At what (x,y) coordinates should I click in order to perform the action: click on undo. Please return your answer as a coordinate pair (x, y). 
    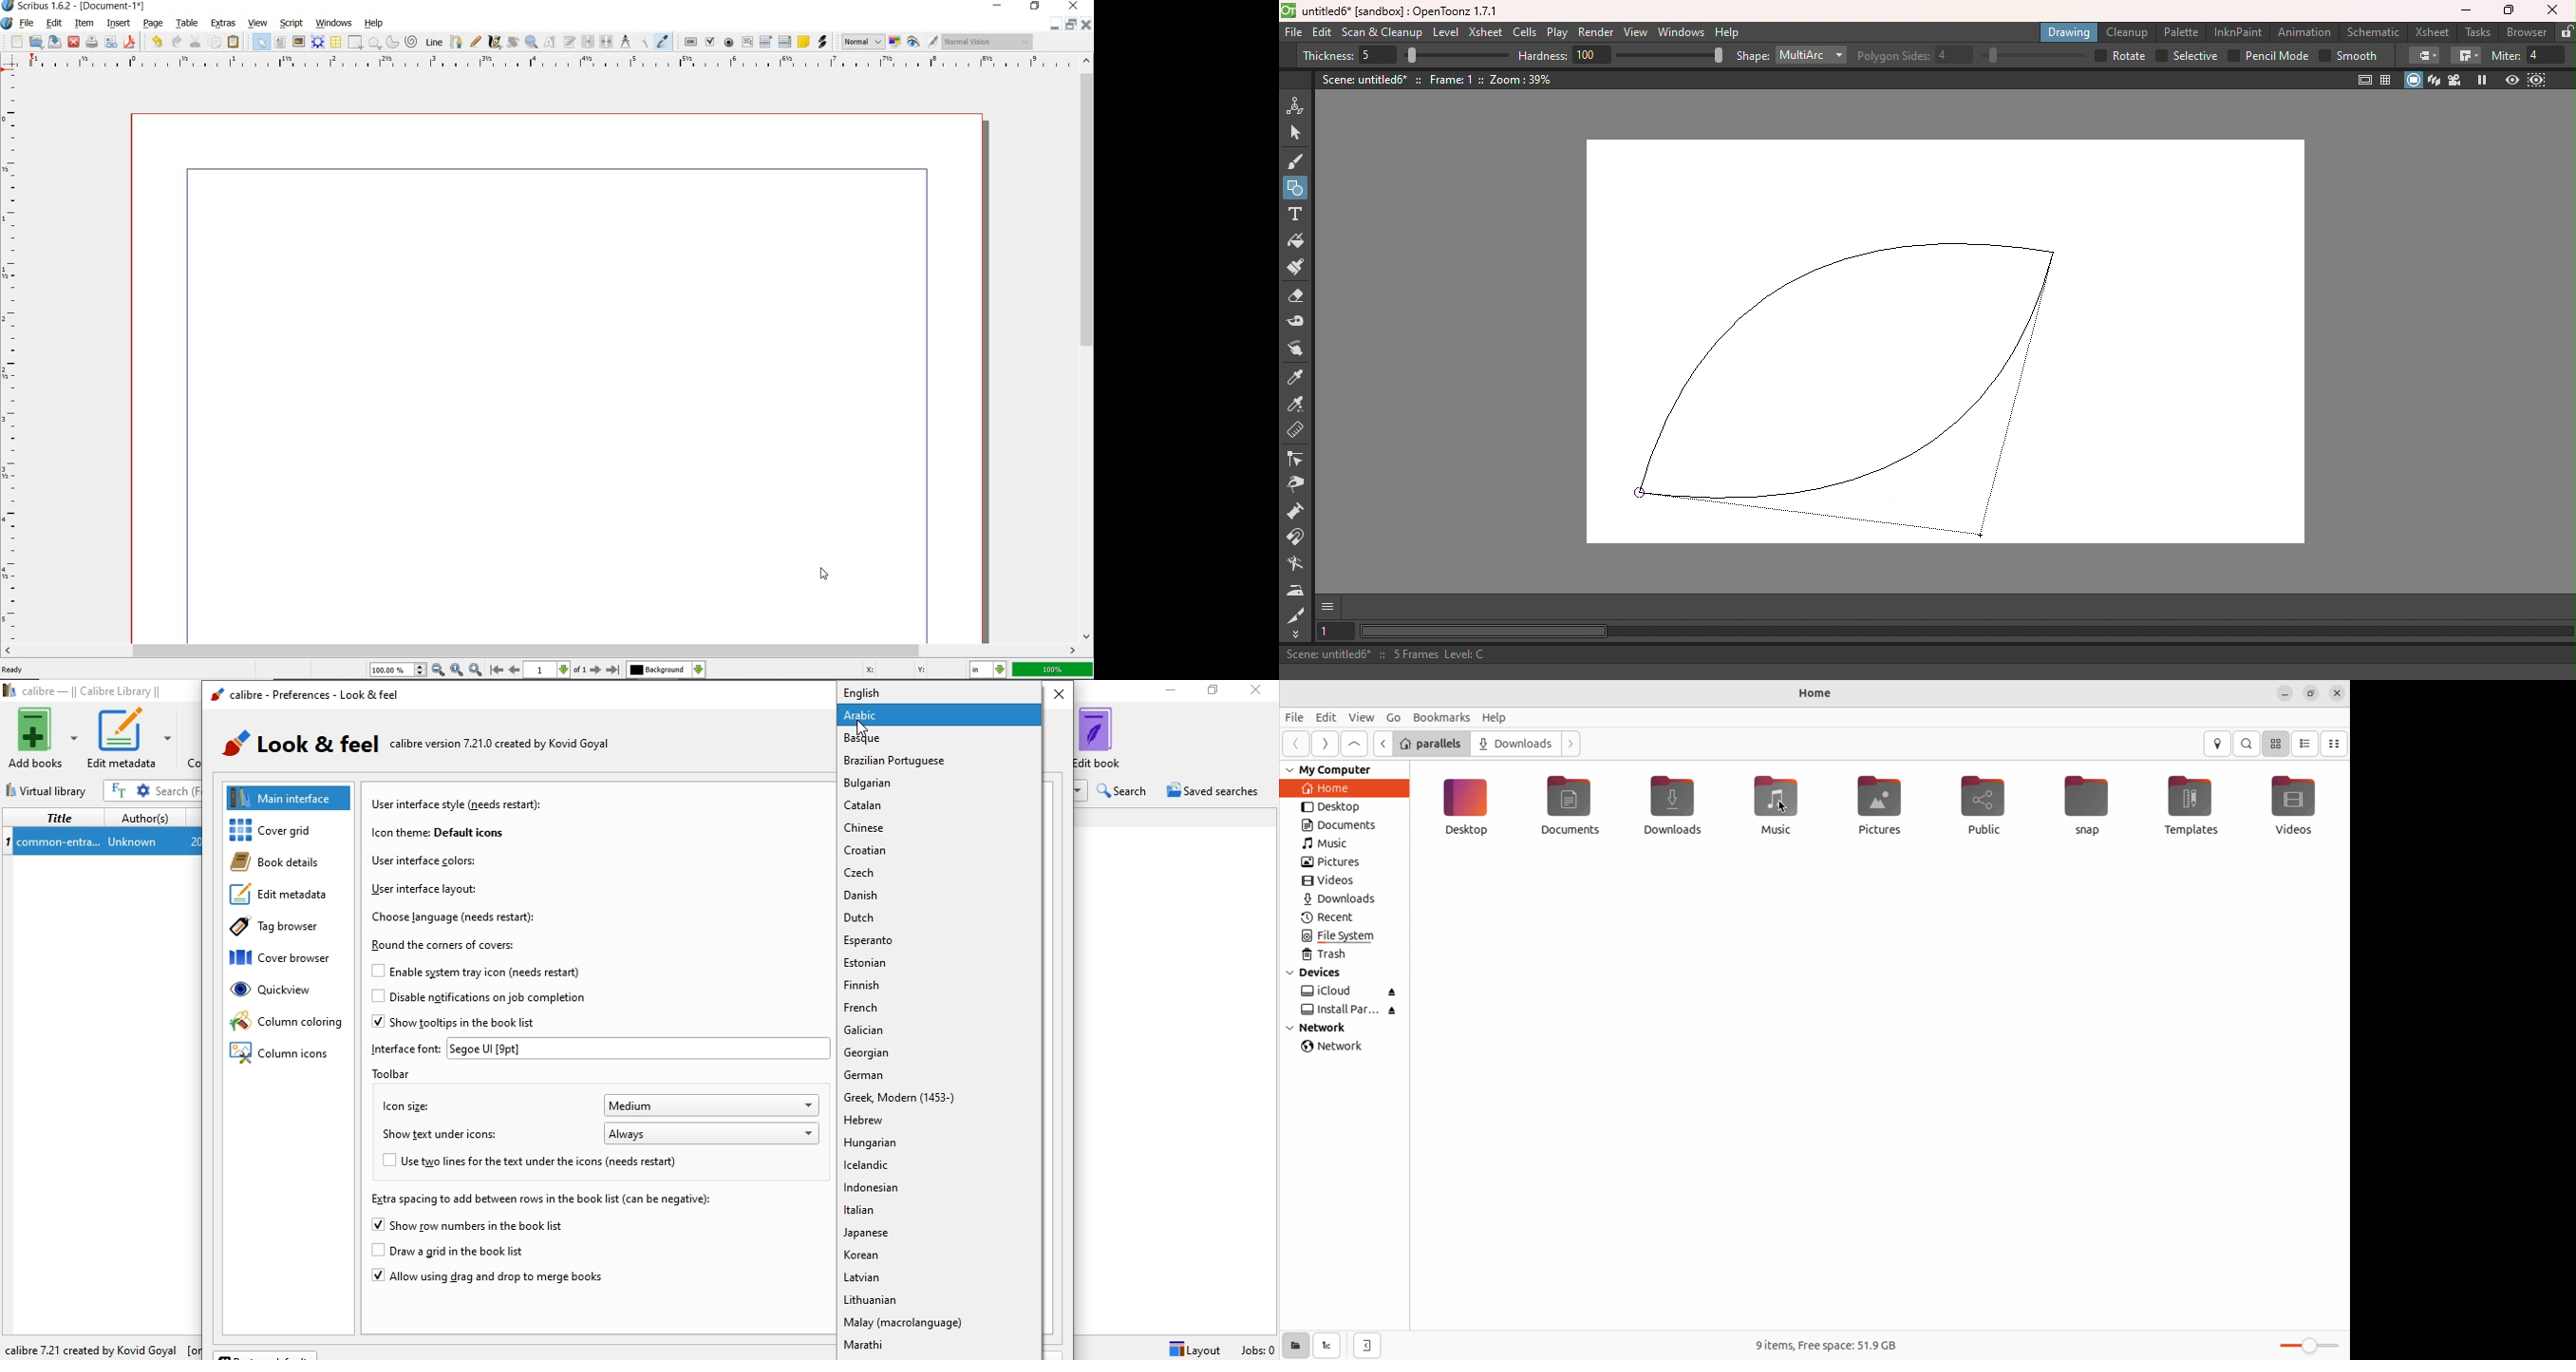
    Looking at the image, I should click on (157, 42).